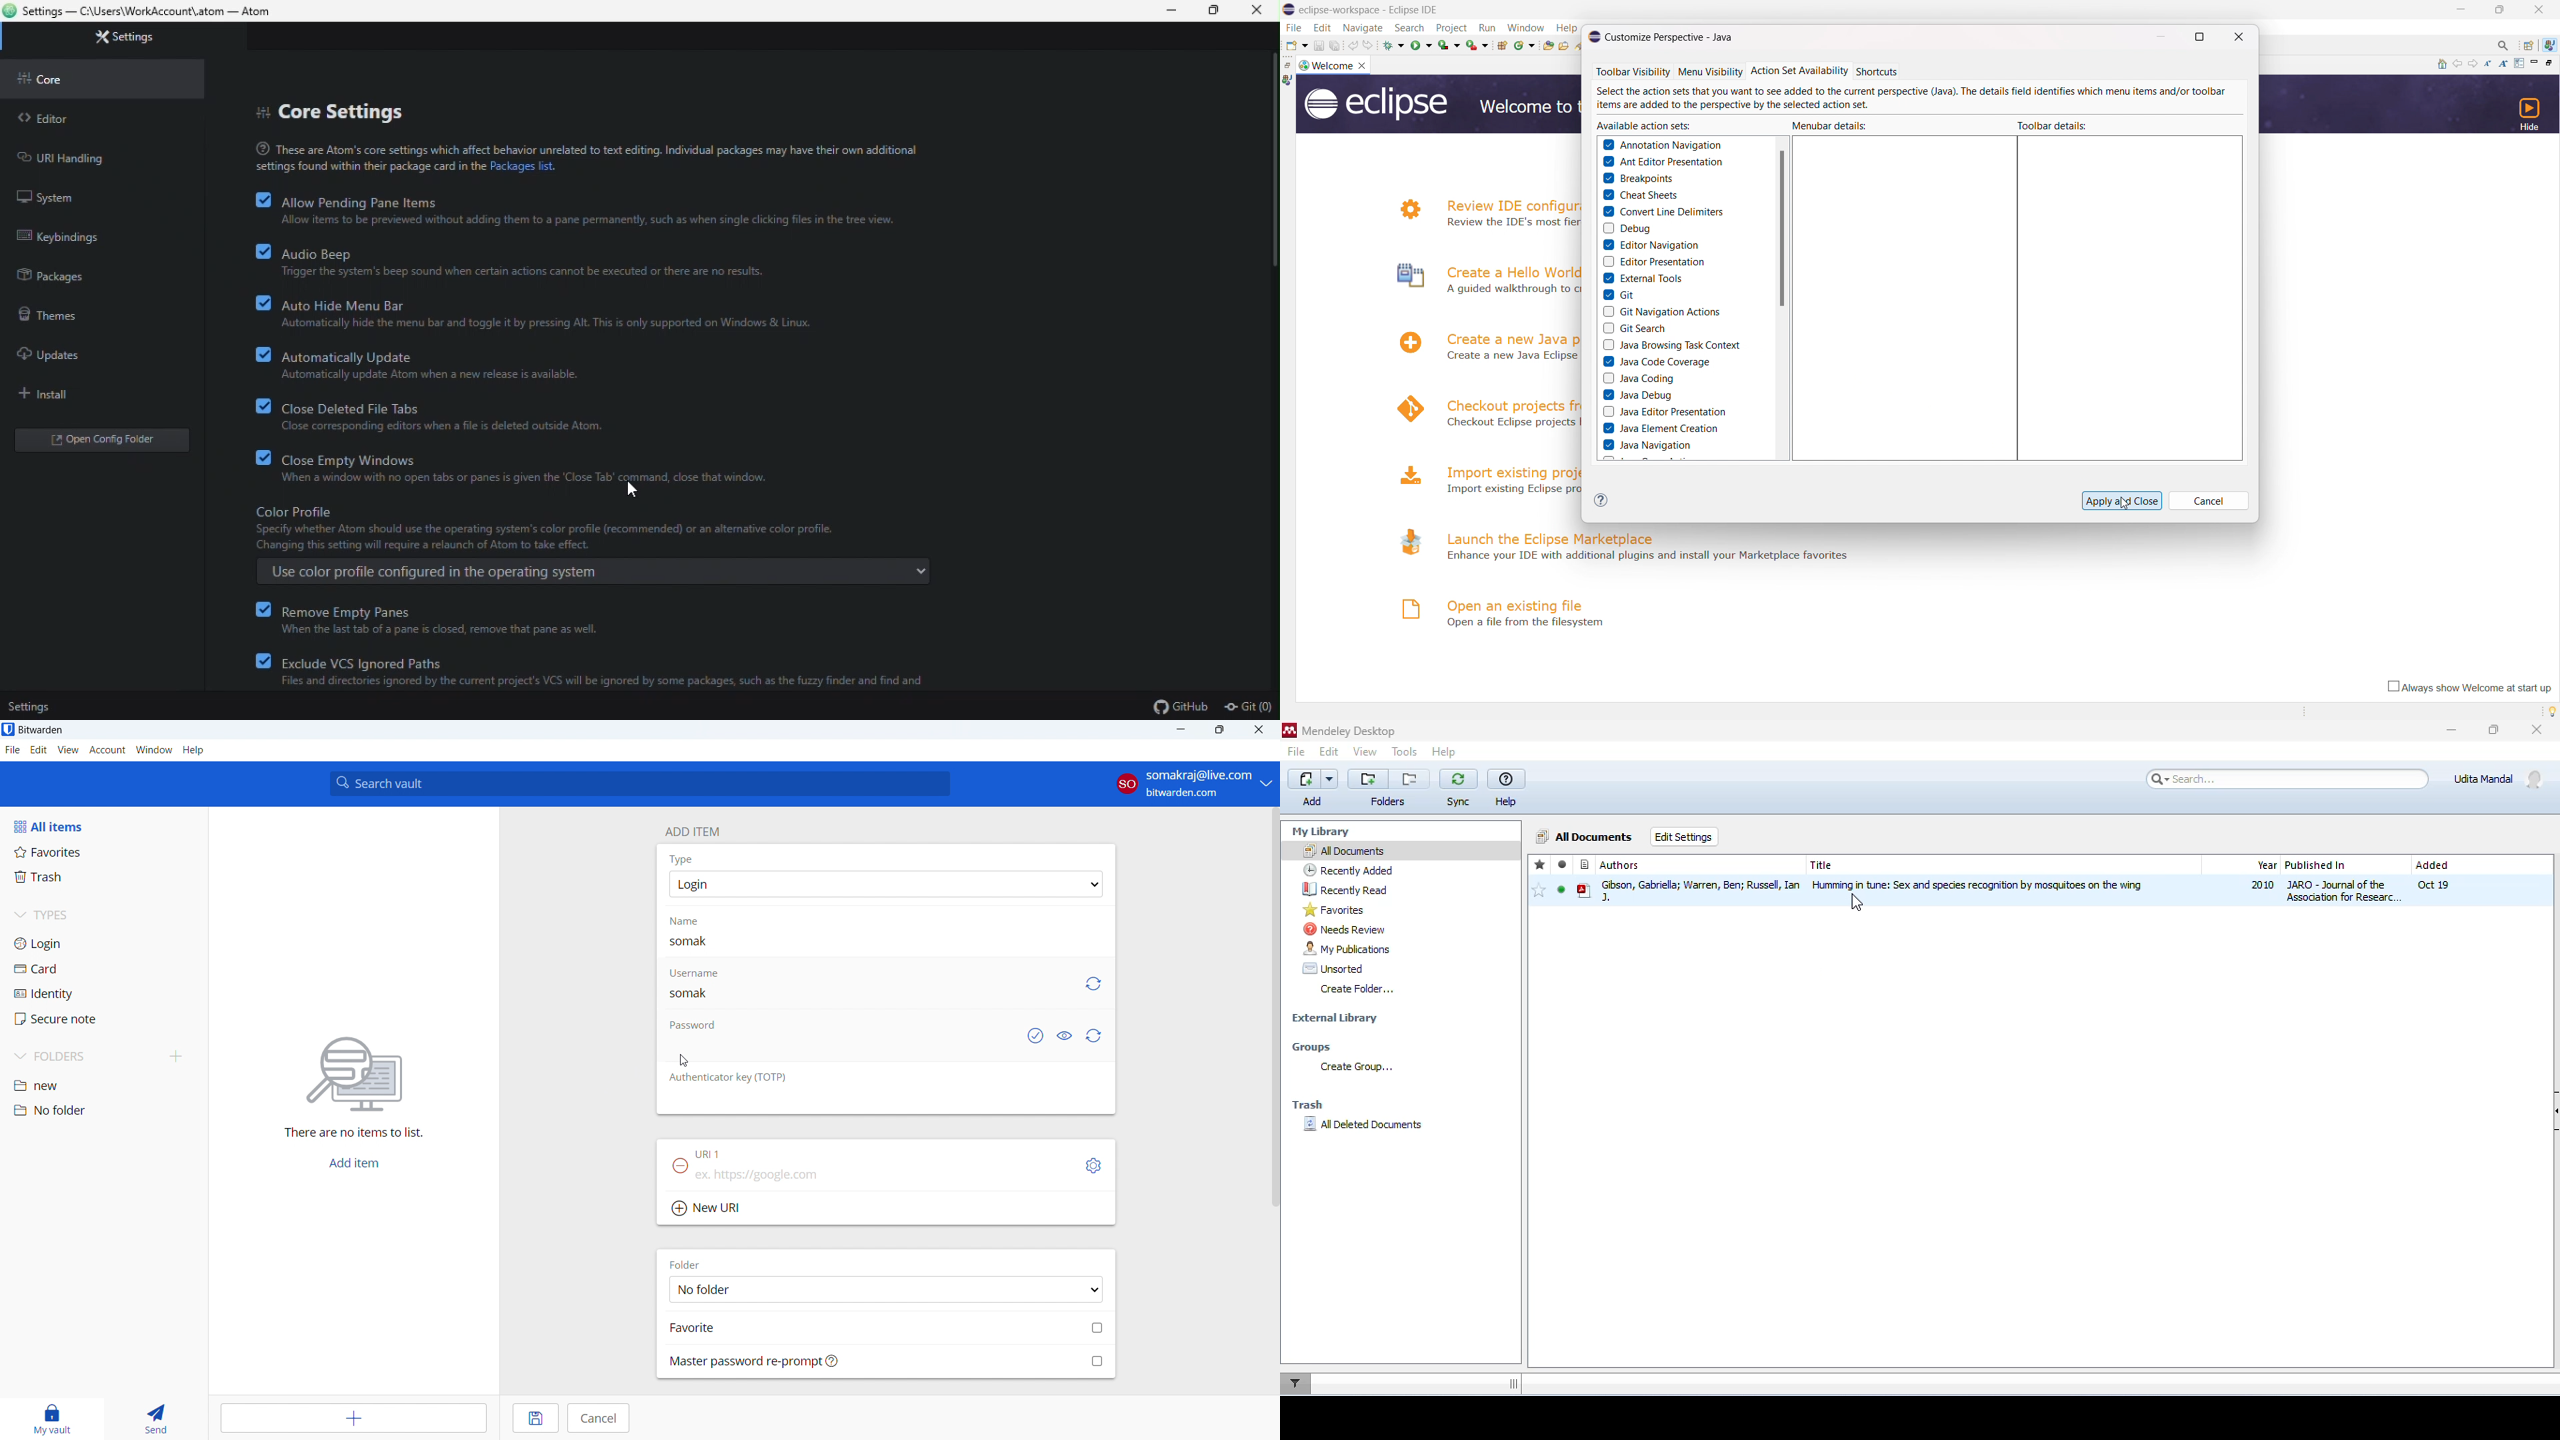  What do you see at coordinates (1540, 890) in the screenshot?
I see `add to favorite` at bounding box center [1540, 890].